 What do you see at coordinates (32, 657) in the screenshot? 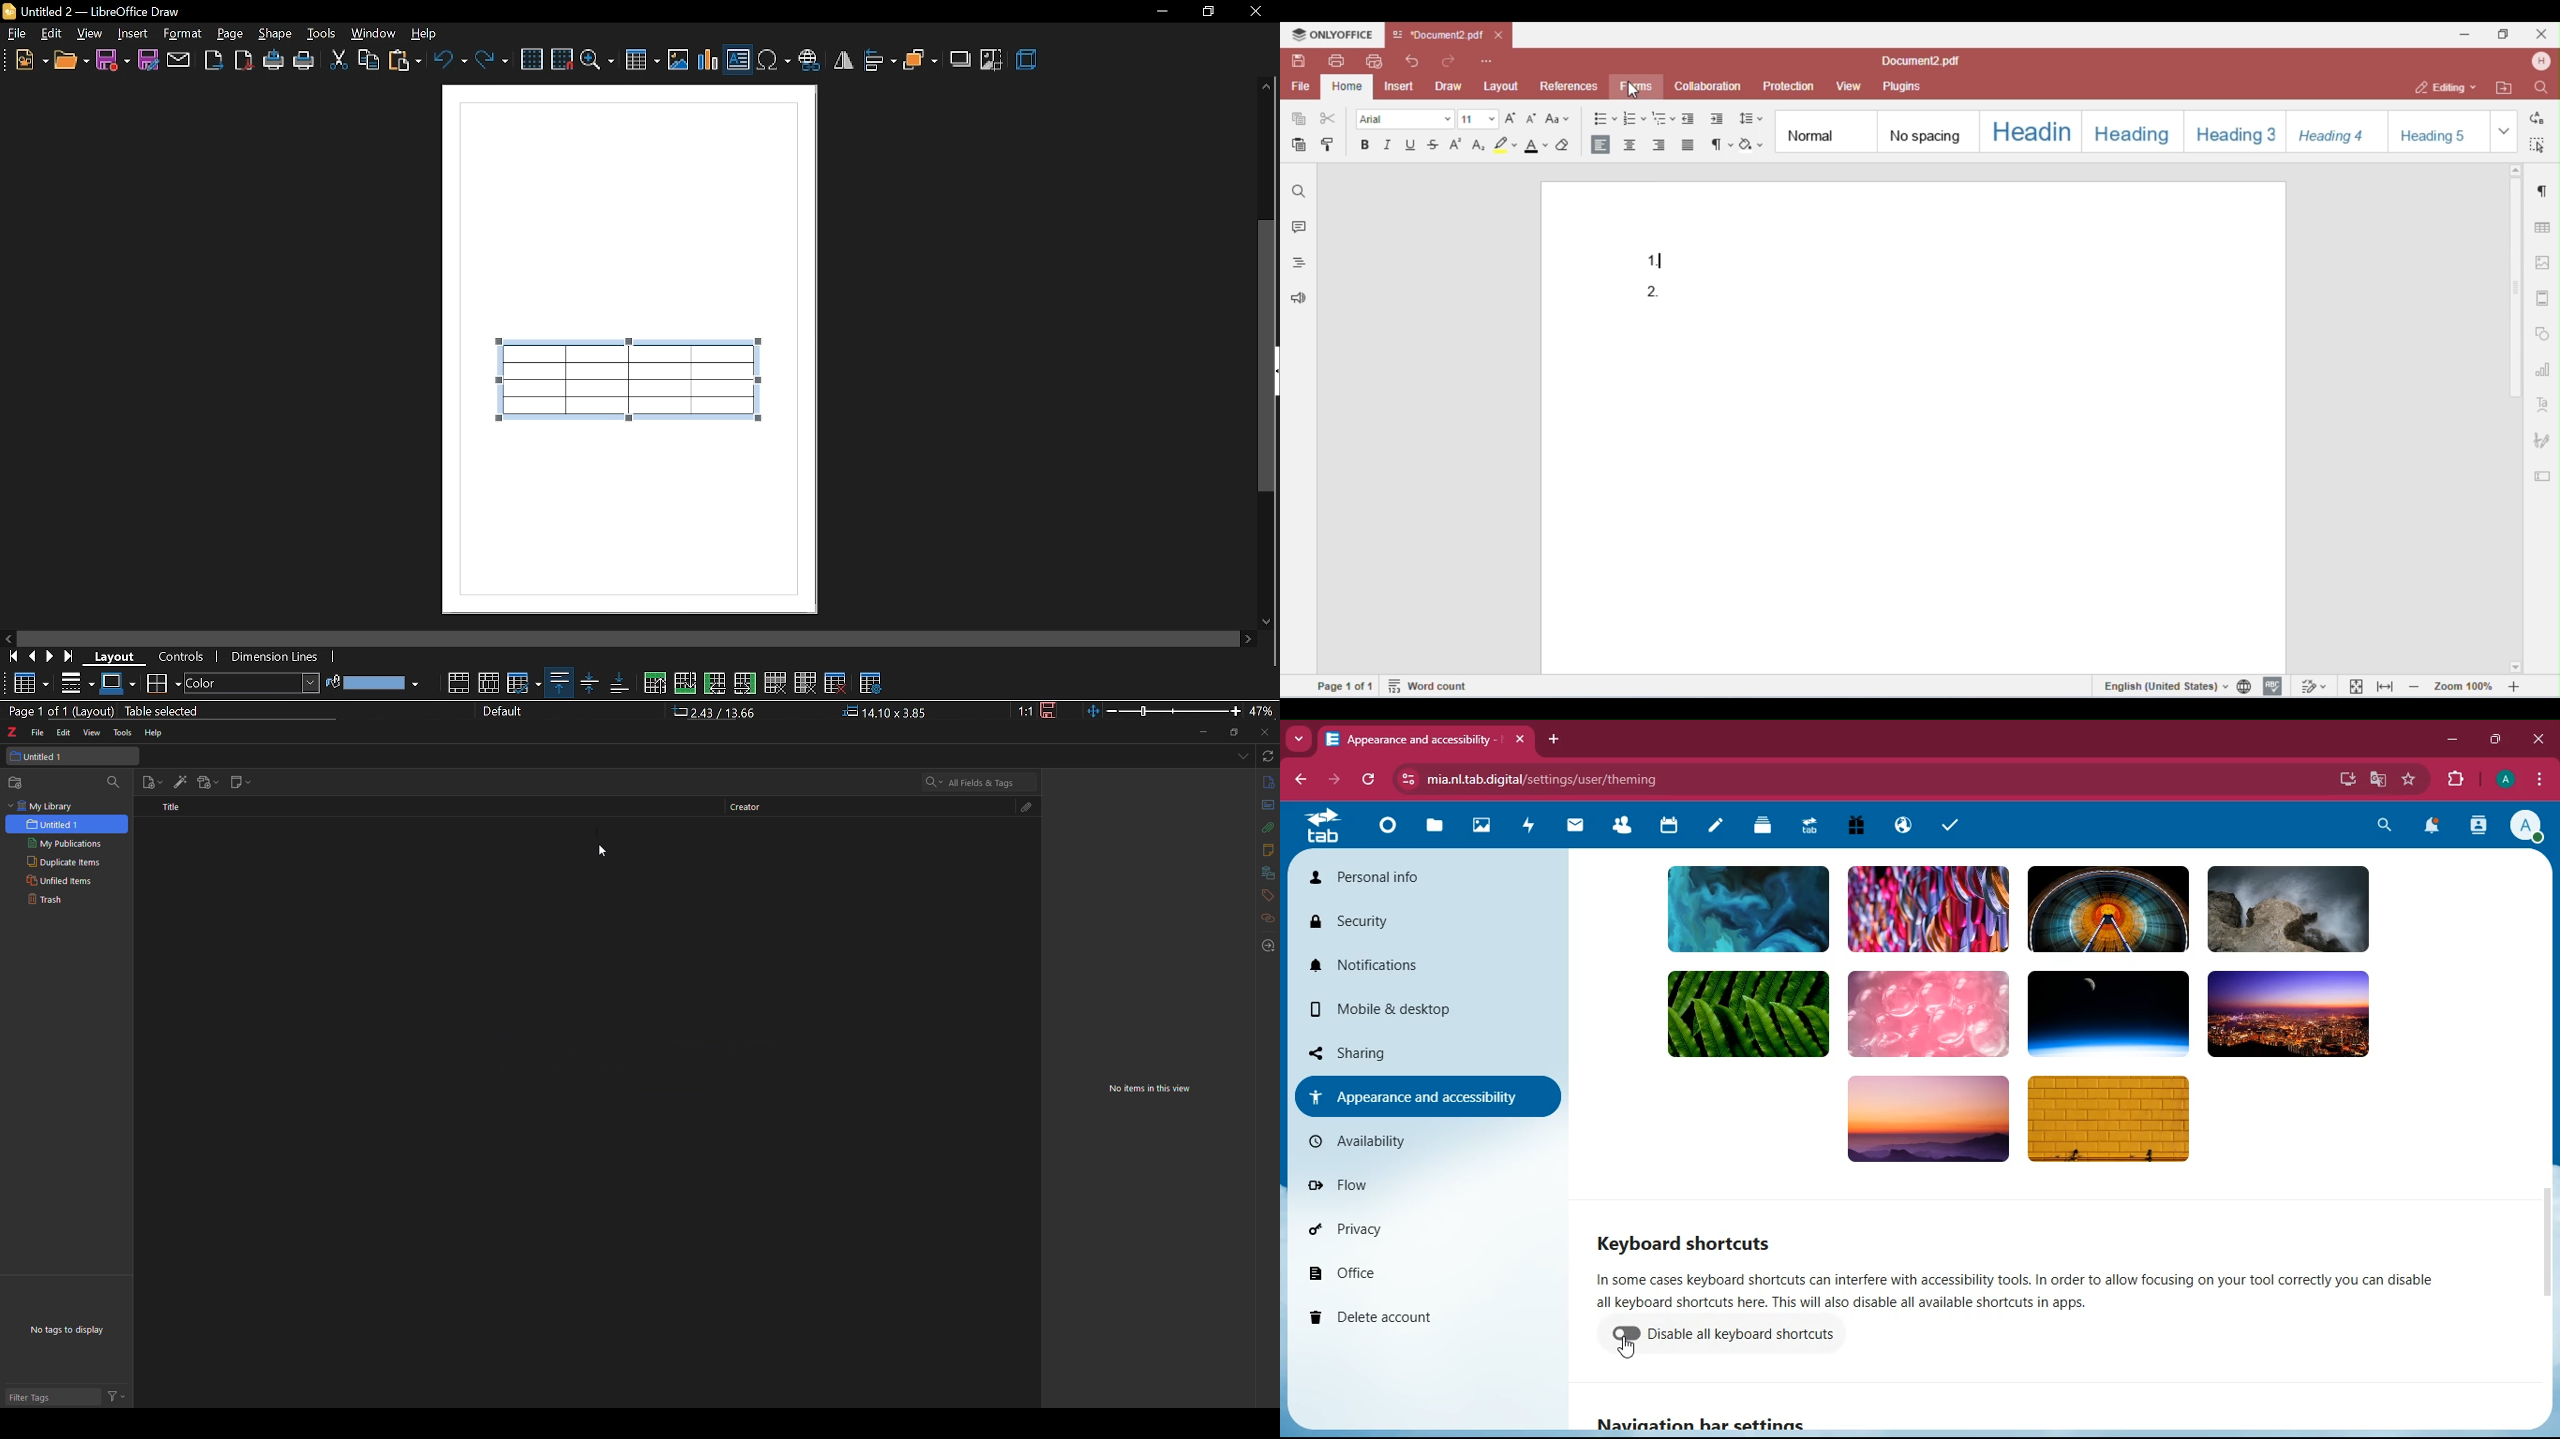
I see `previous page` at bounding box center [32, 657].